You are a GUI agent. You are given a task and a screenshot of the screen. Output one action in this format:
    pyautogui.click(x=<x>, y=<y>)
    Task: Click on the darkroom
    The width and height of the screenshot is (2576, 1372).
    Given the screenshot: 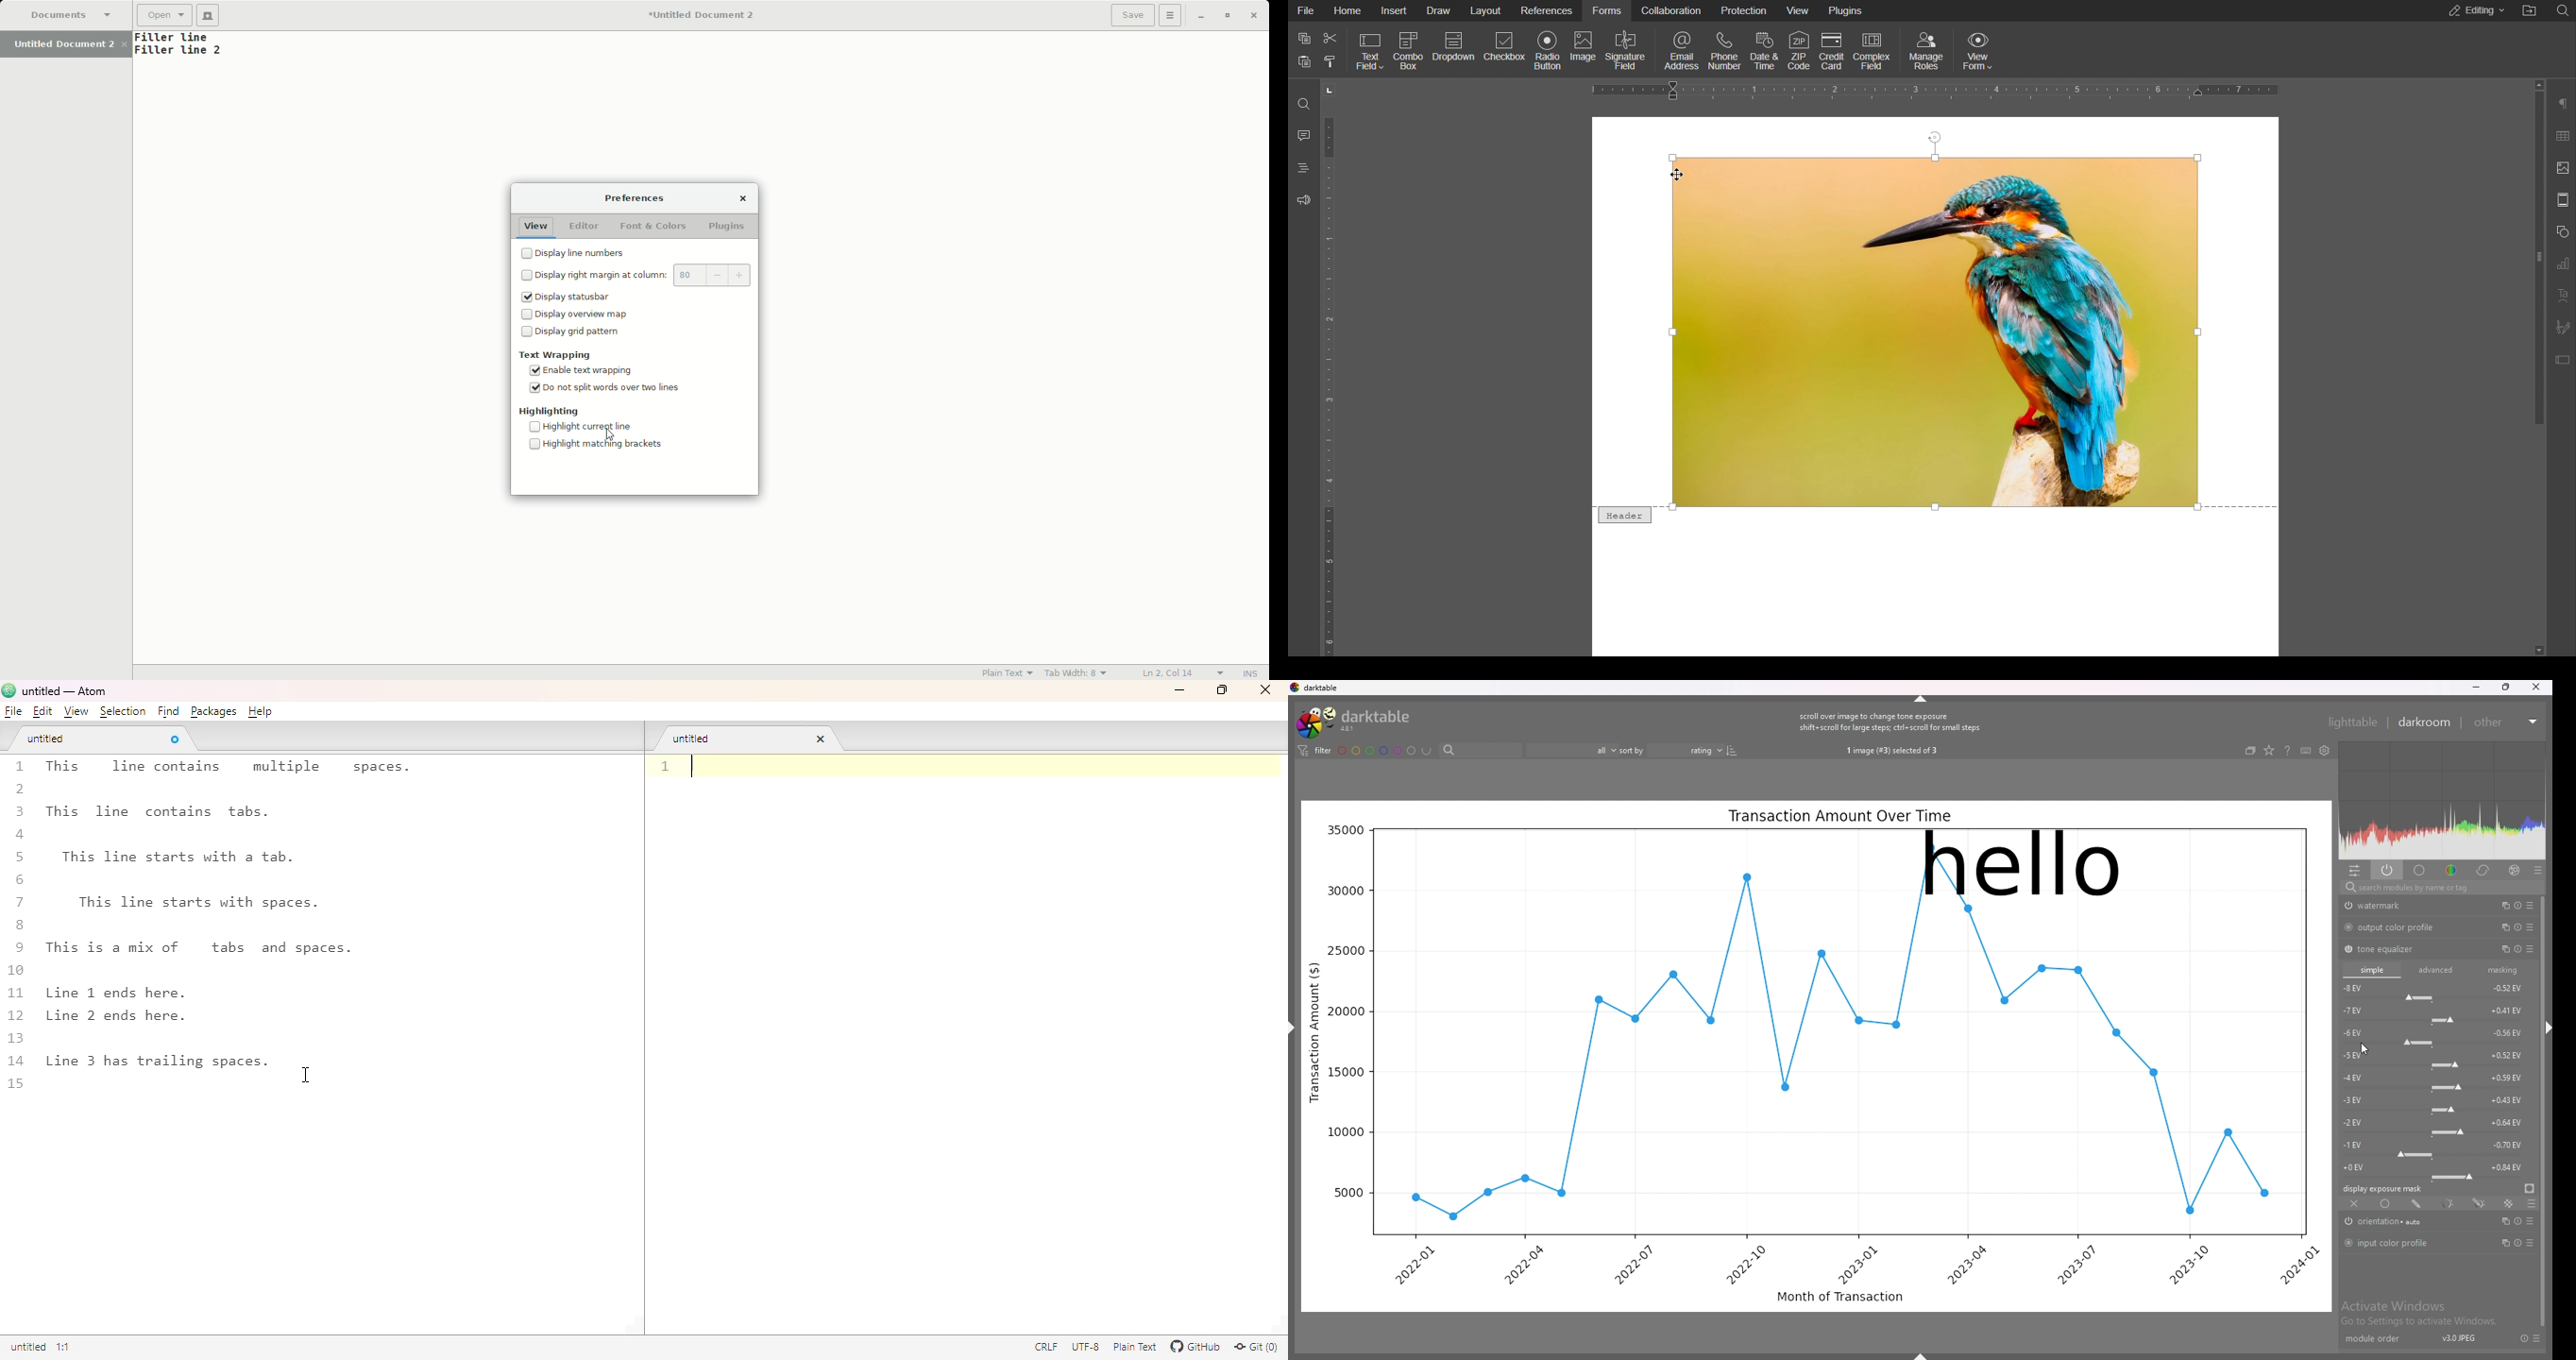 What is the action you would take?
    pyautogui.click(x=2426, y=723)
    